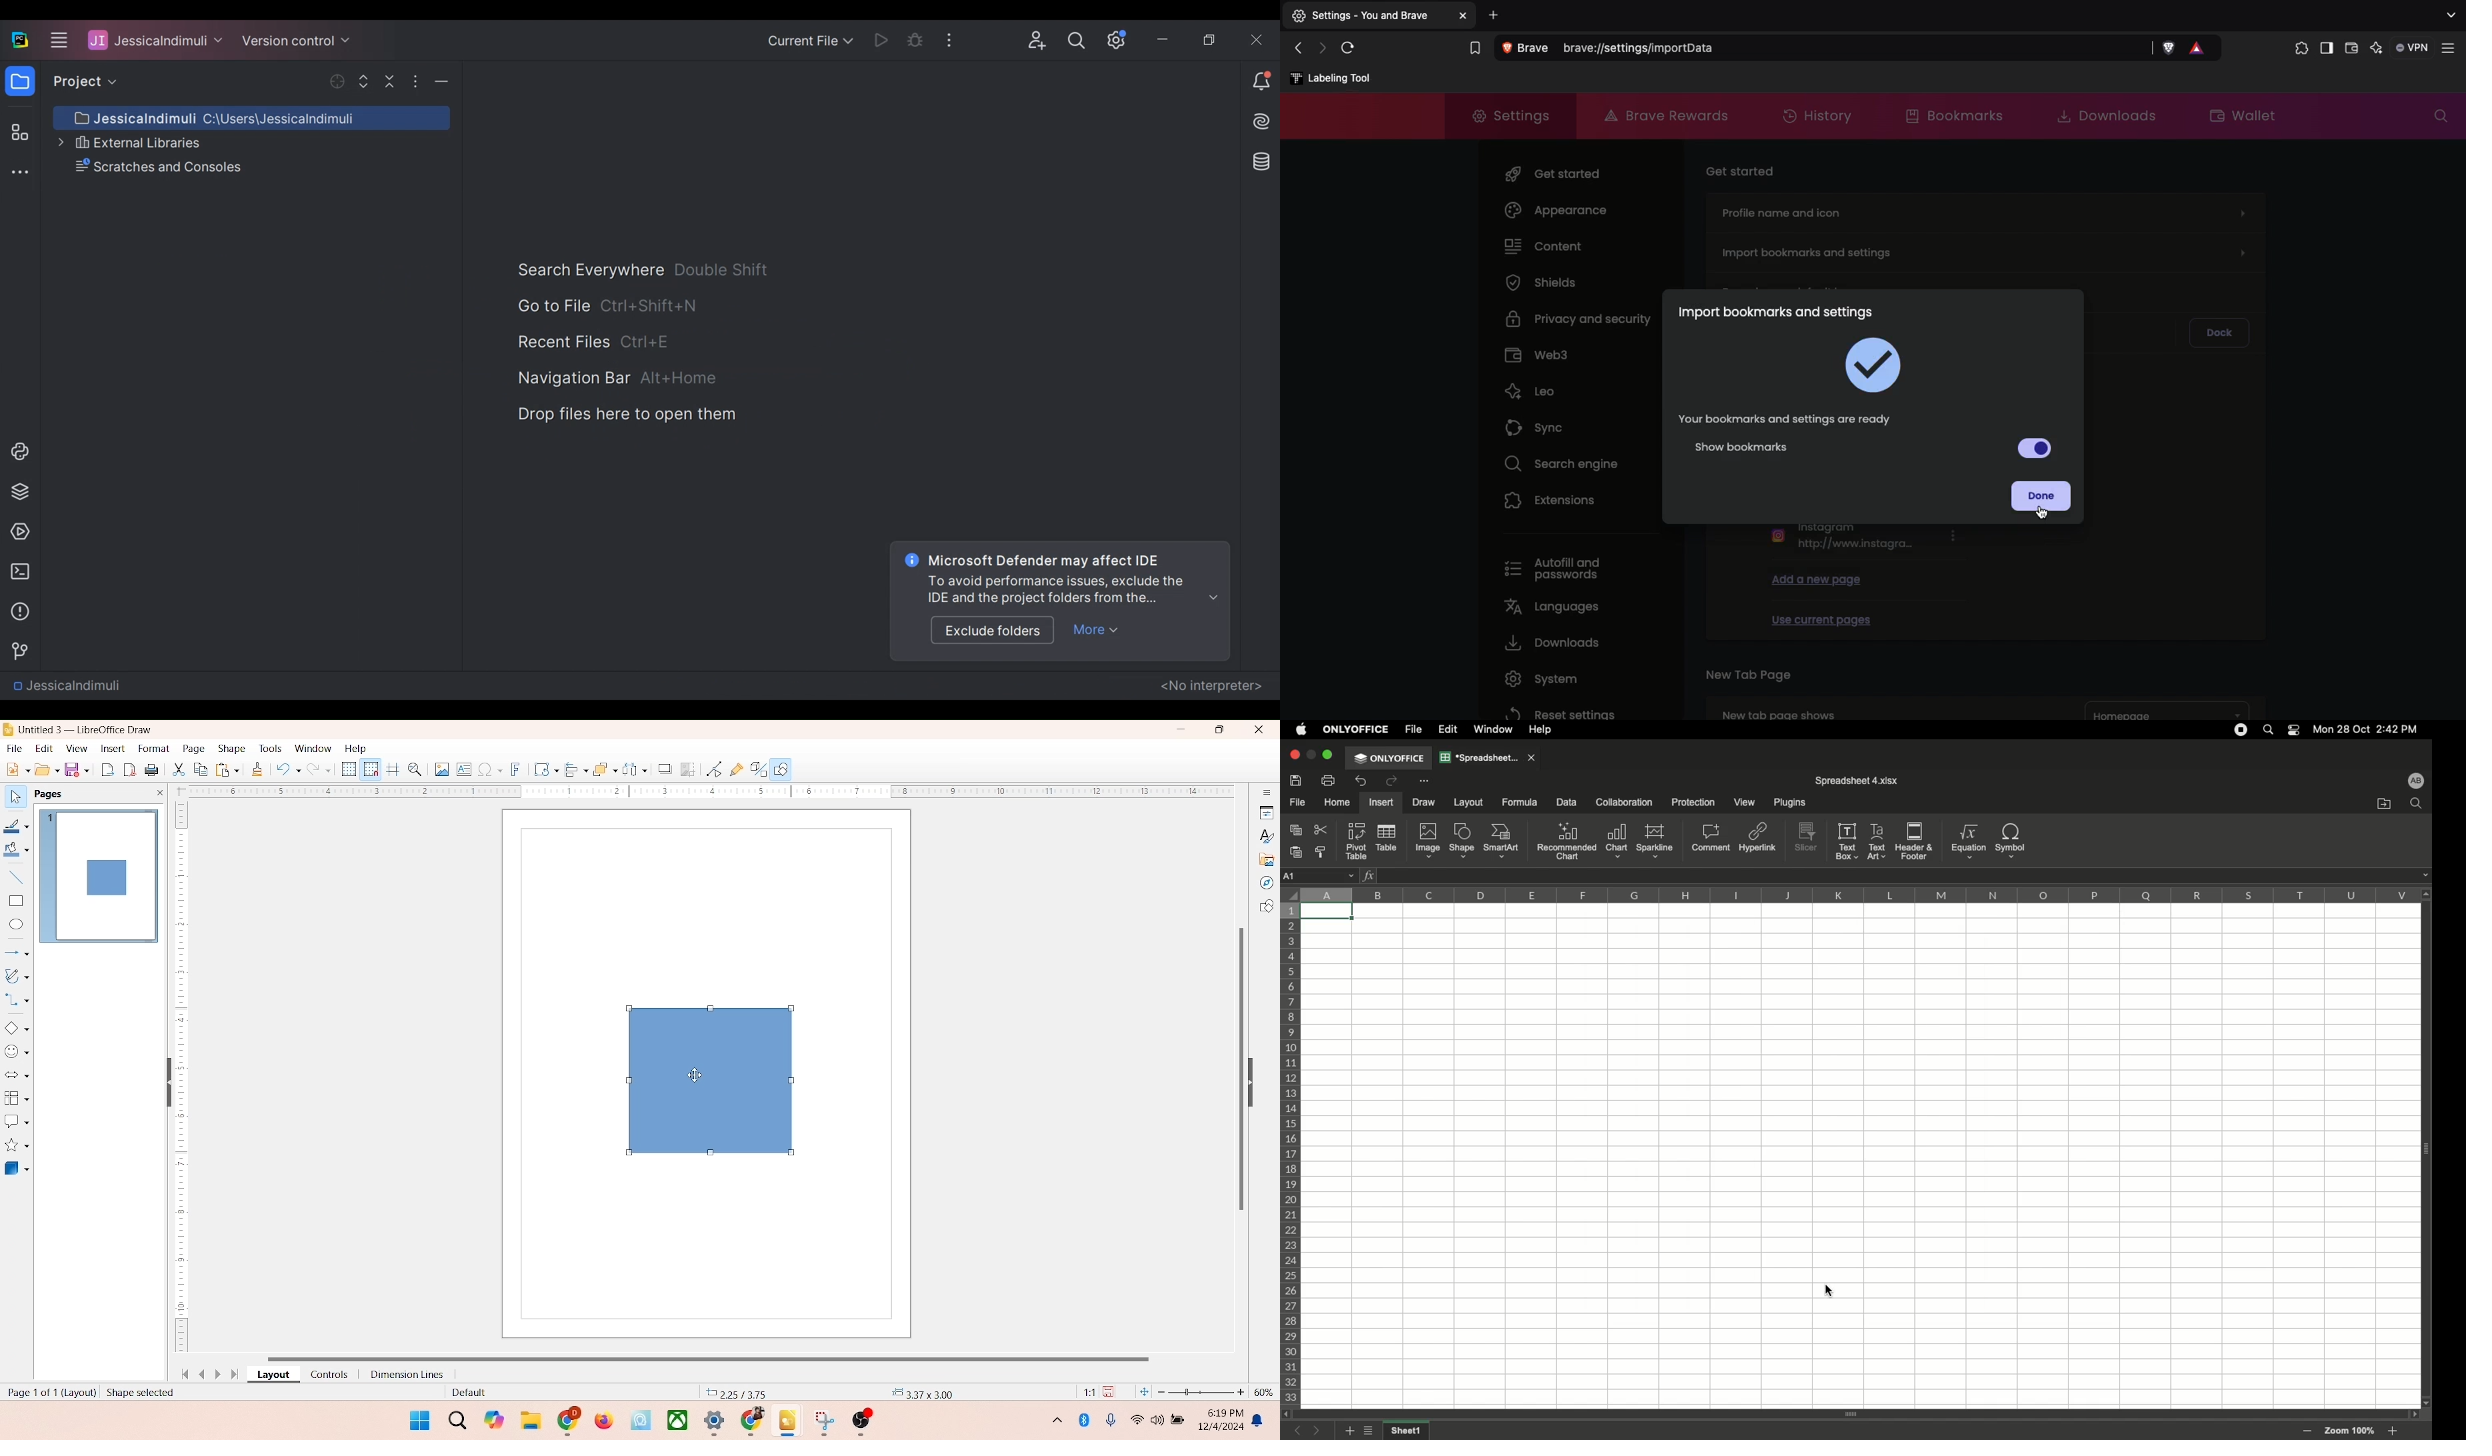 The width and height of the screenshot is (2492, 1456). I want to click on Get started, so click(1742, 169).